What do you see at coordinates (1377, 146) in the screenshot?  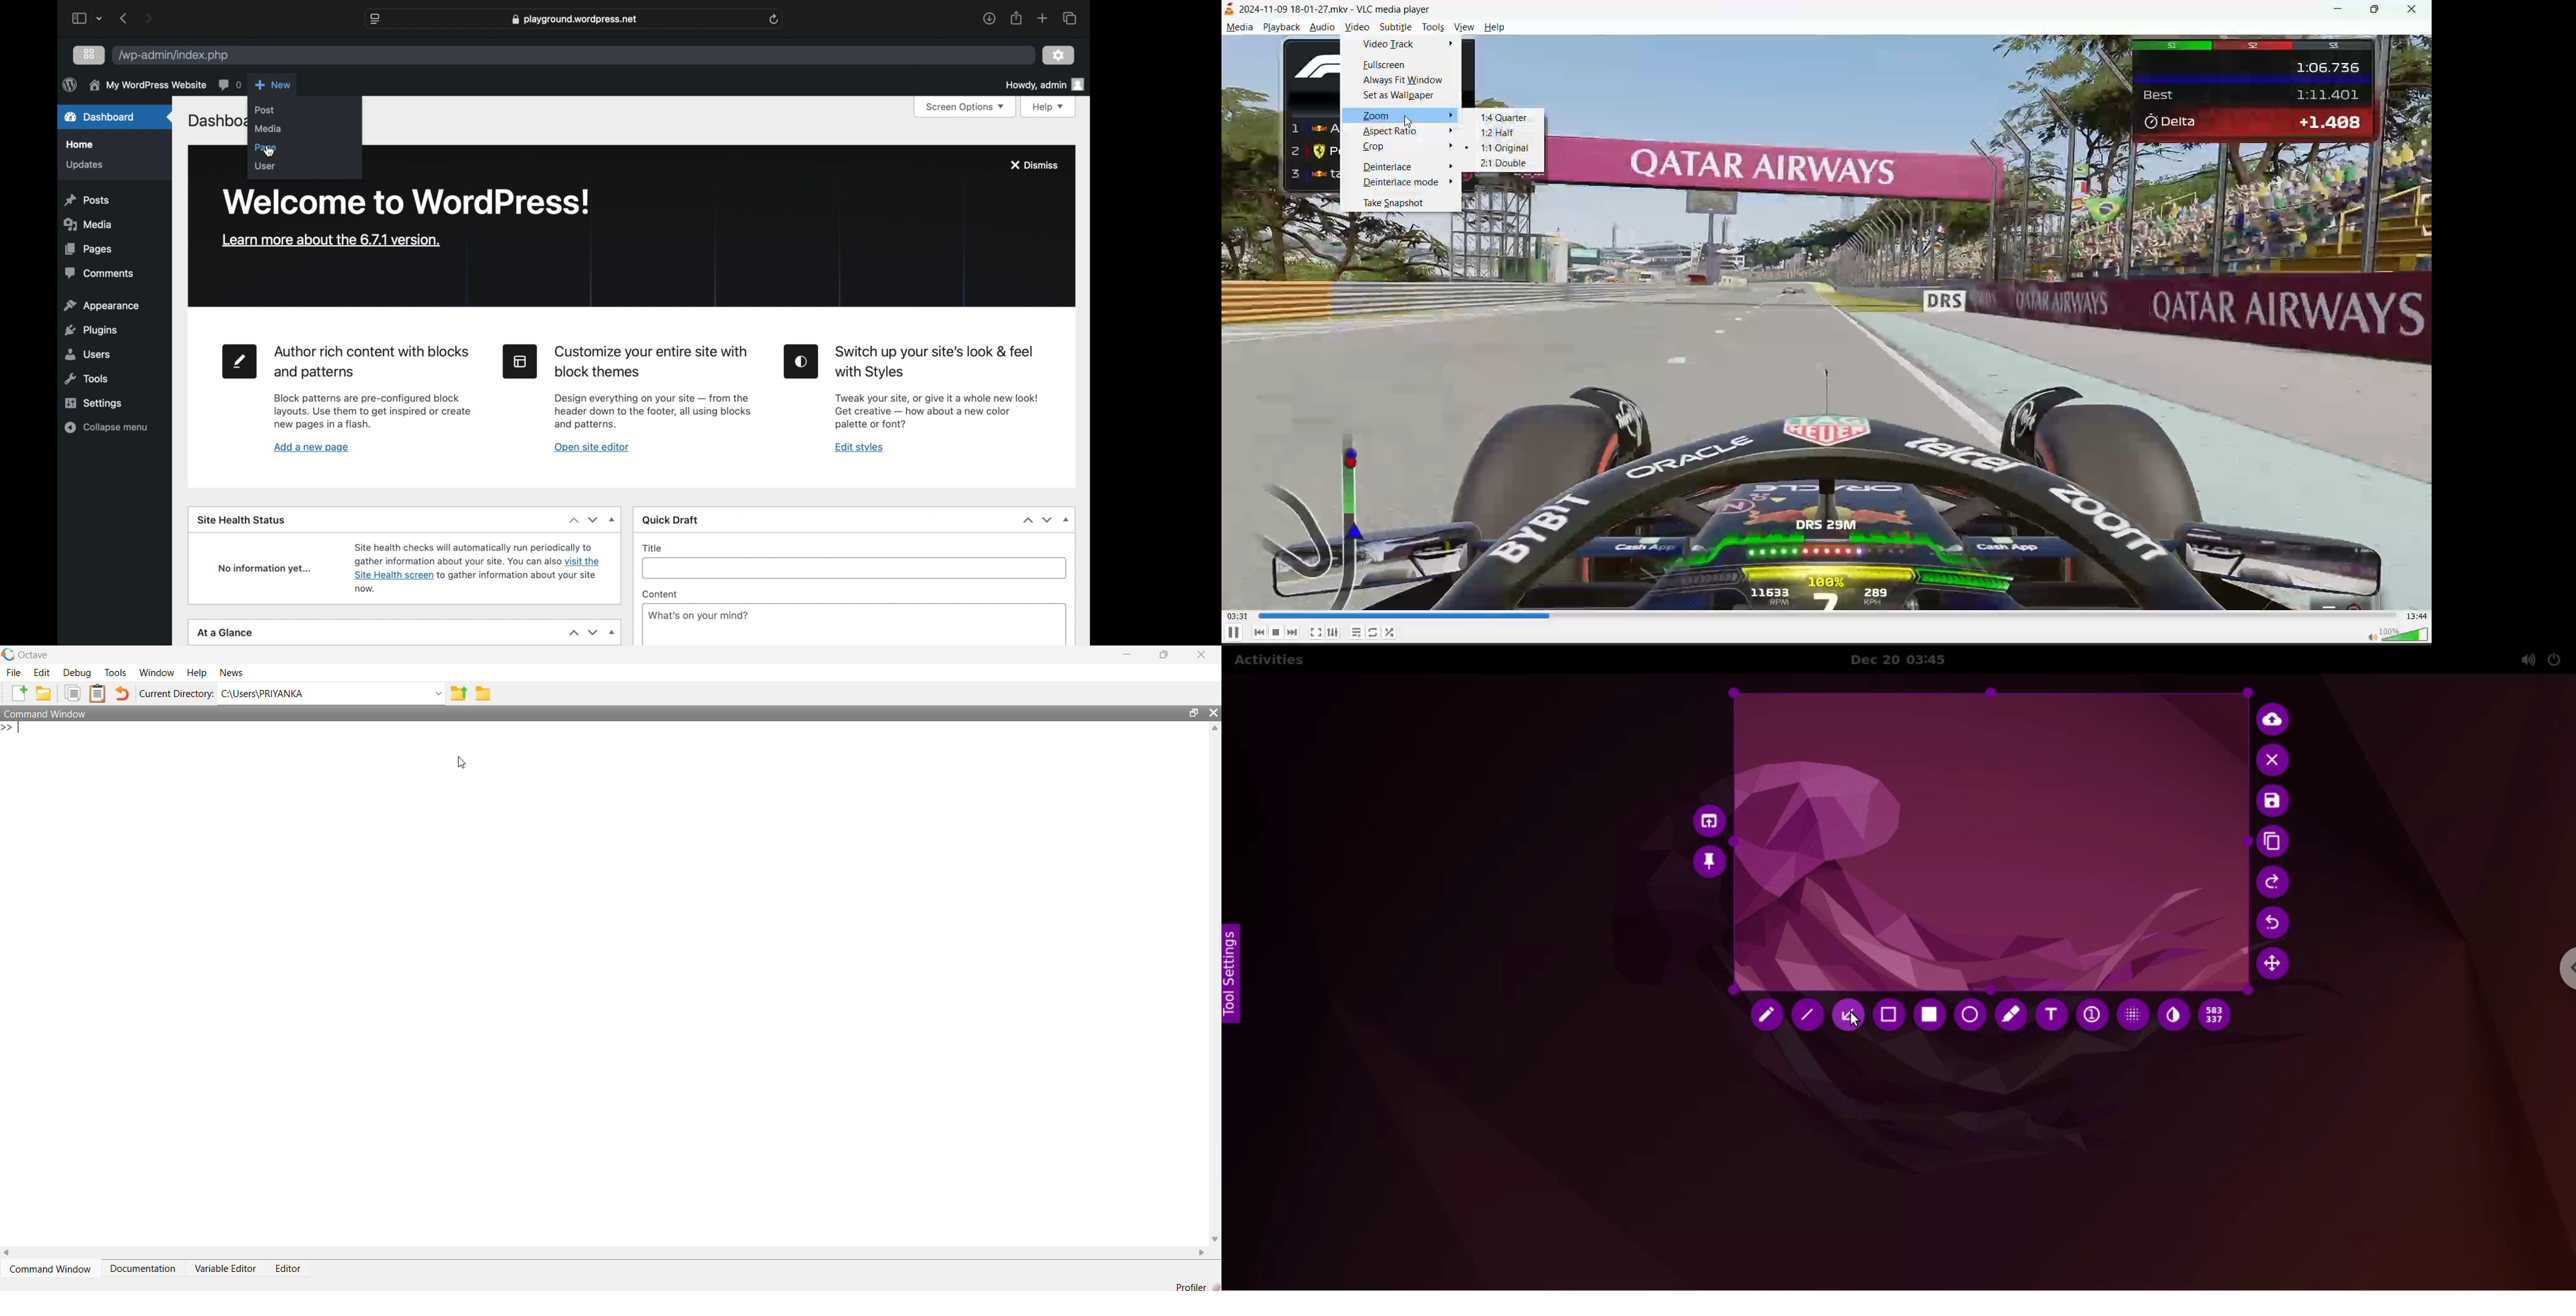 I see `crop` at bounding box center [1377, 146].